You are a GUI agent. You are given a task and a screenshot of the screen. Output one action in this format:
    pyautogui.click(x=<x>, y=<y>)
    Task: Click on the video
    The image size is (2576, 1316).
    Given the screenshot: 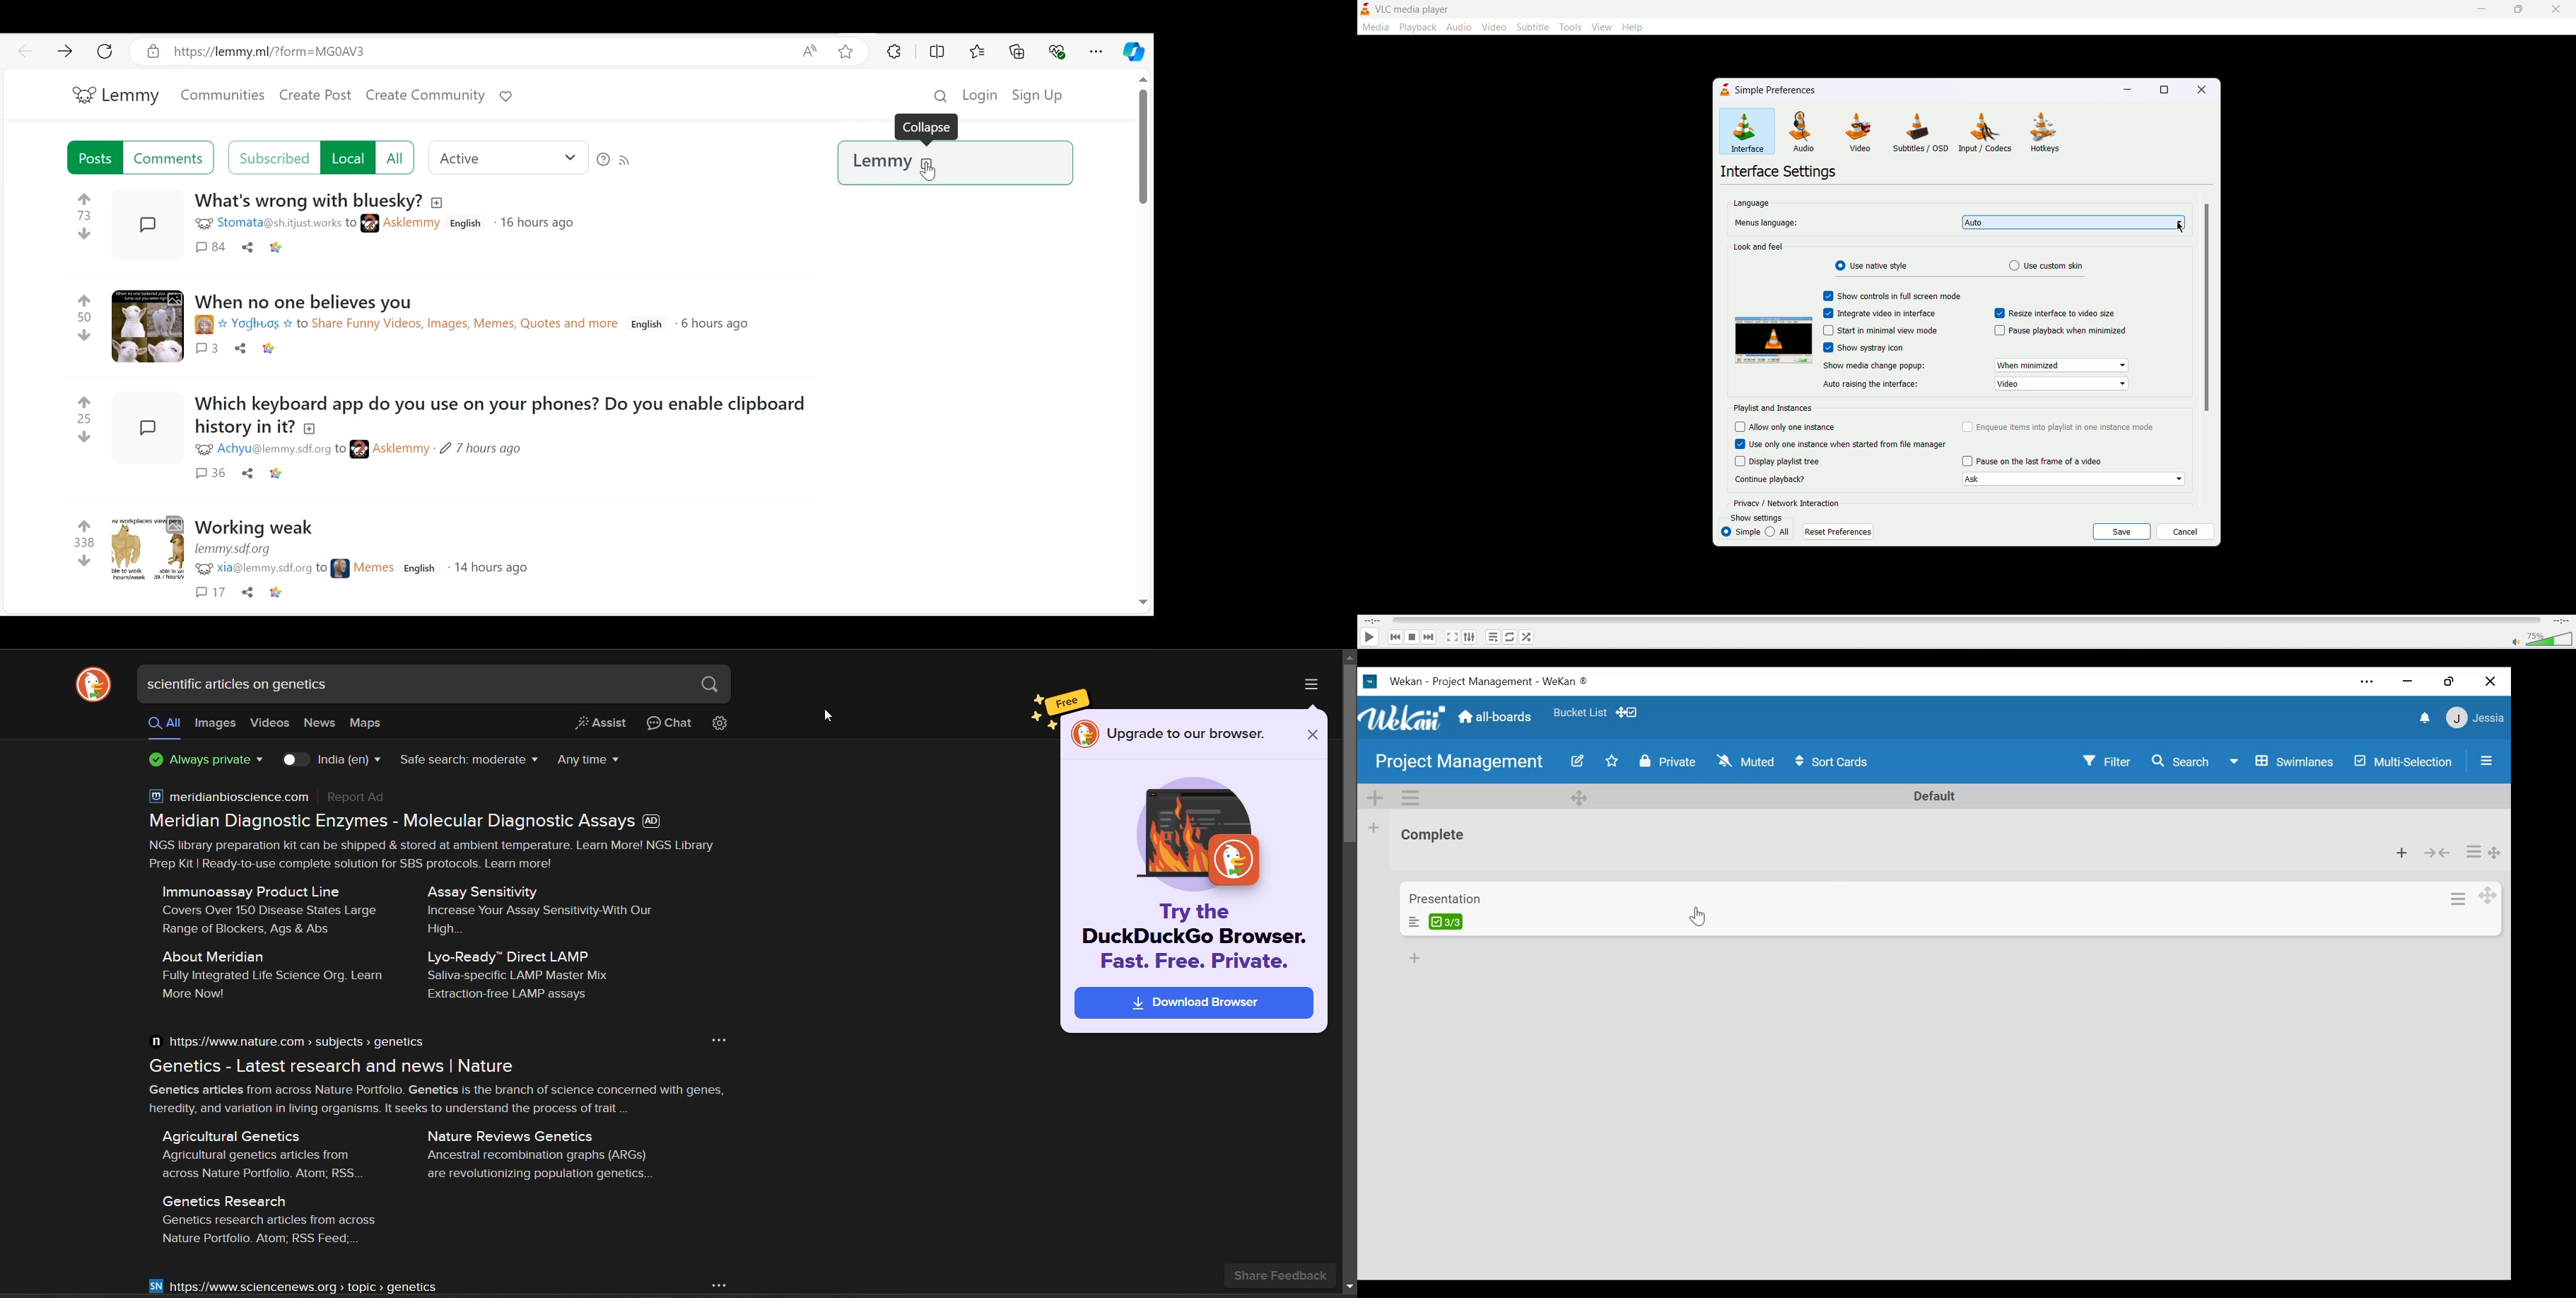 What is the action you would take?
    pyautogui.click(x=1862, y=133)
    